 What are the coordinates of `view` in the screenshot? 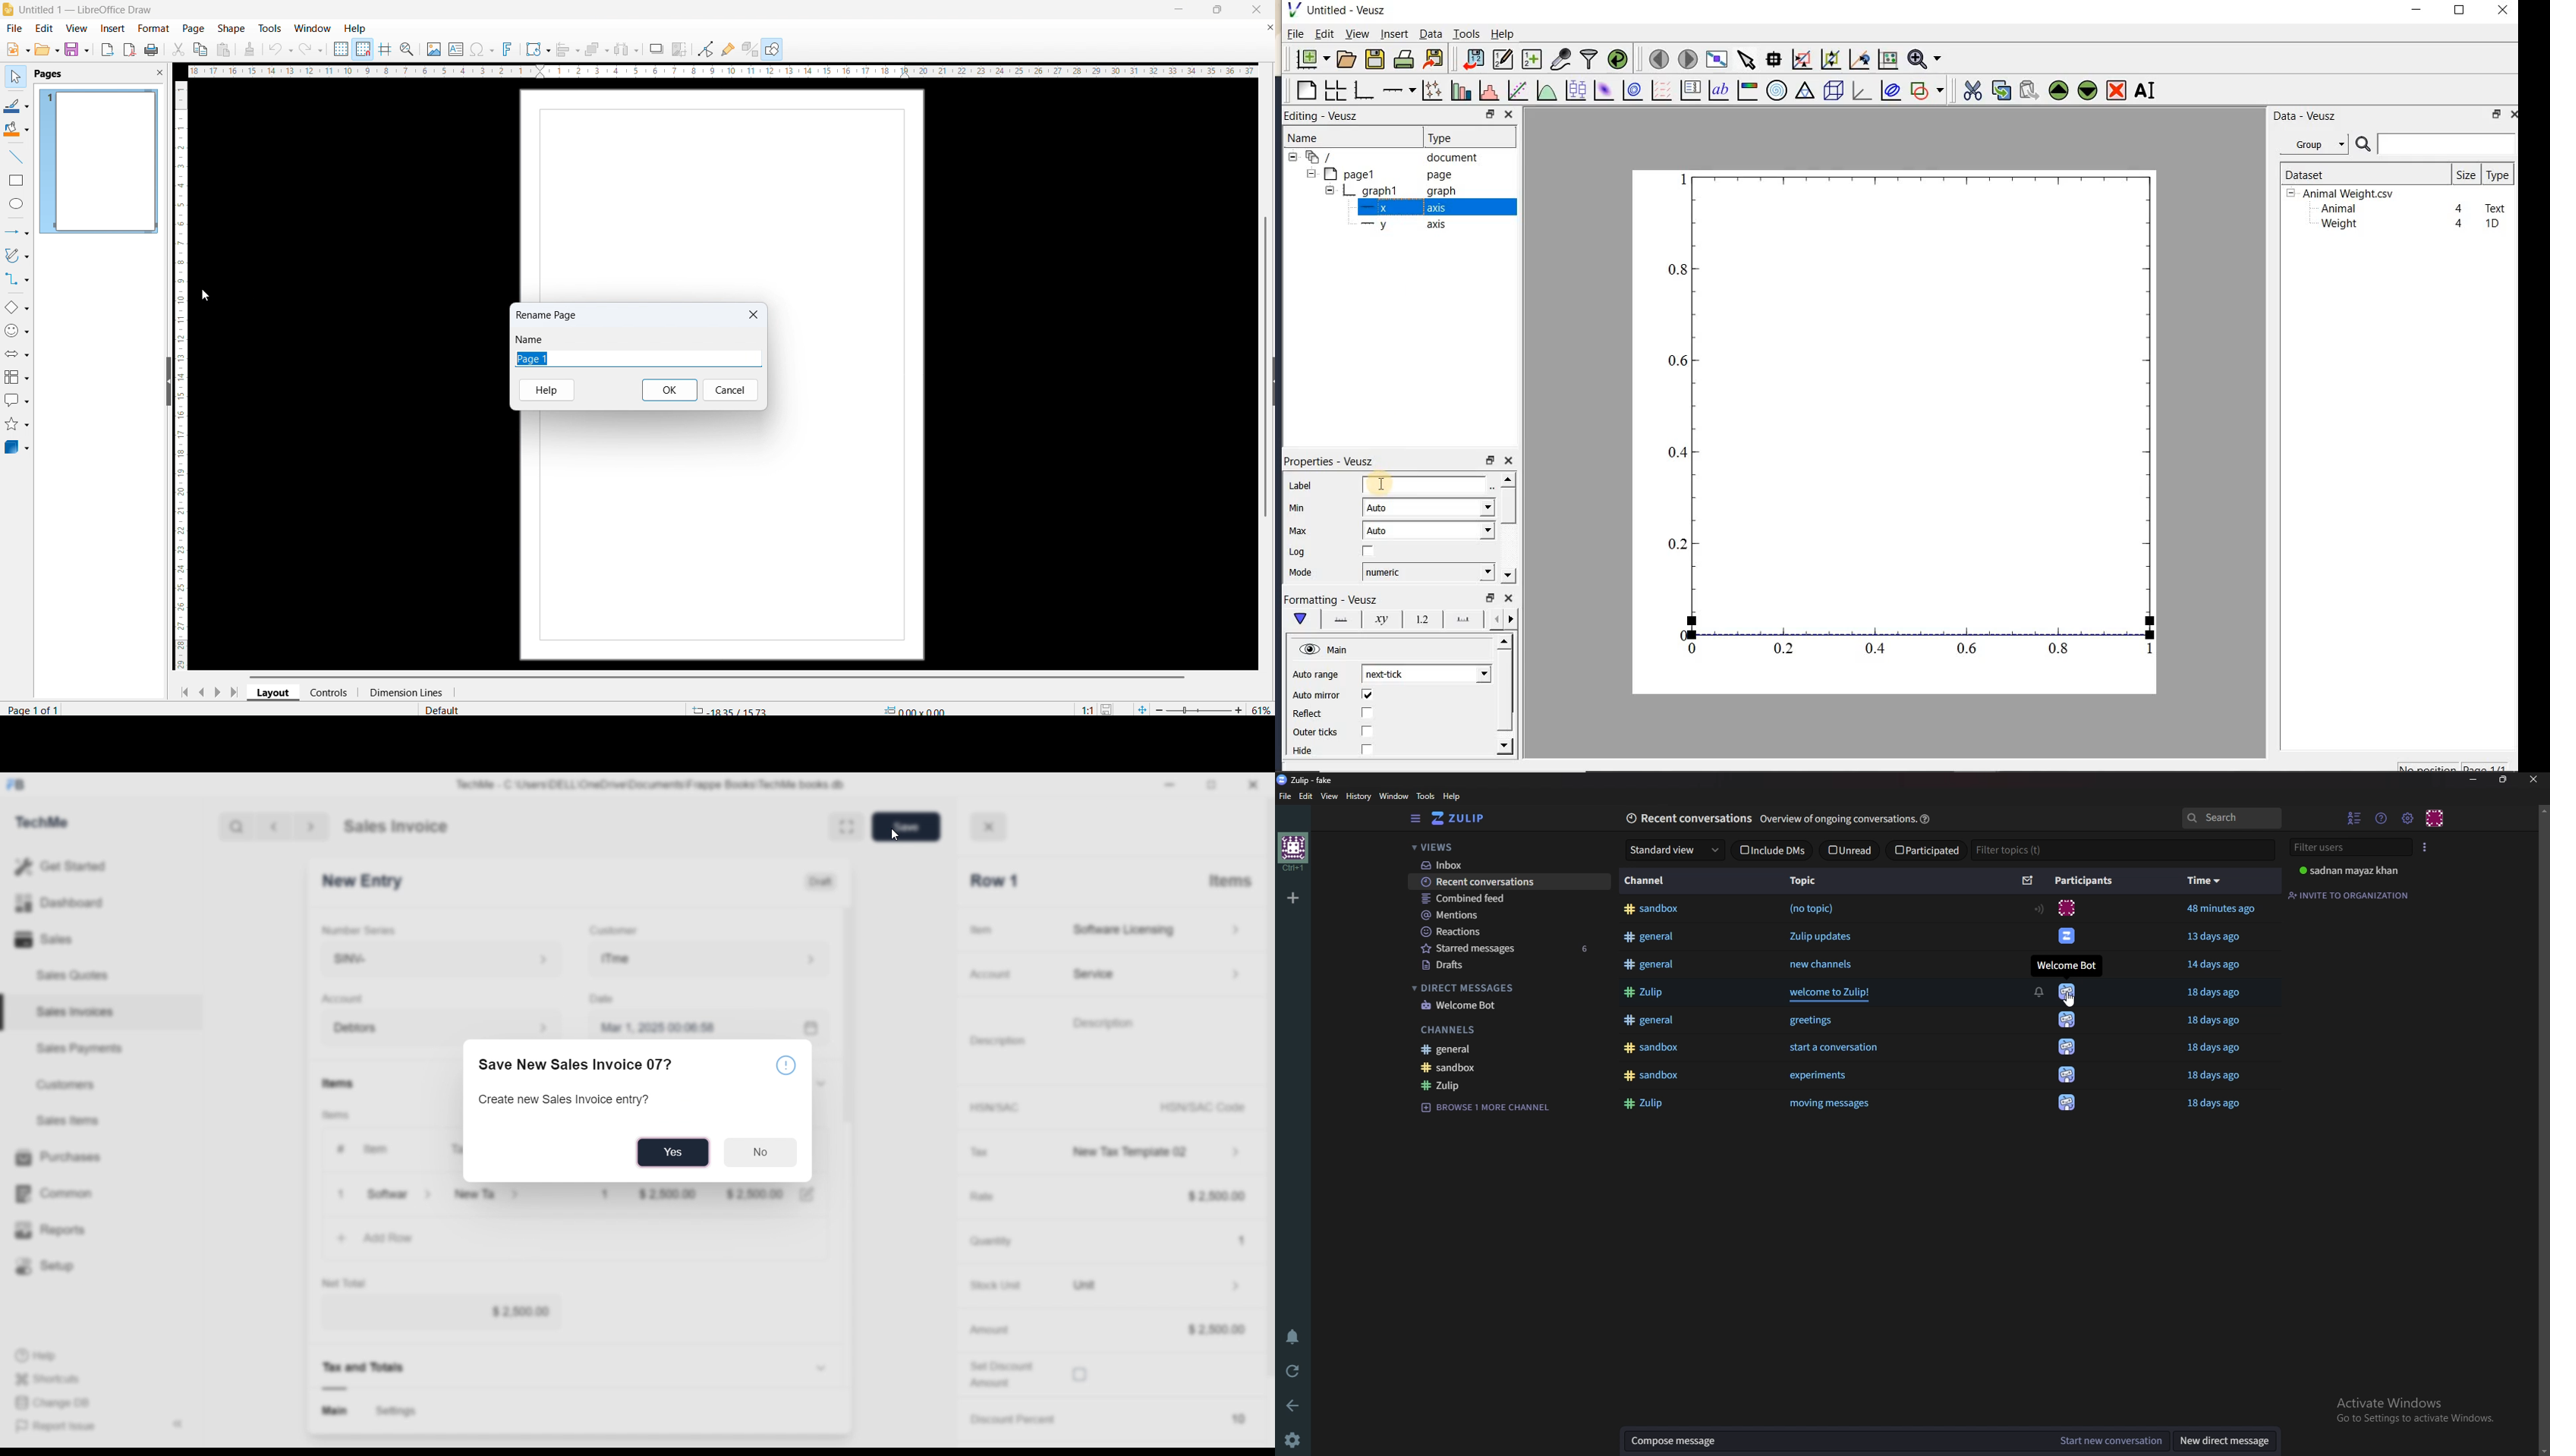 It's located at (76, 29).